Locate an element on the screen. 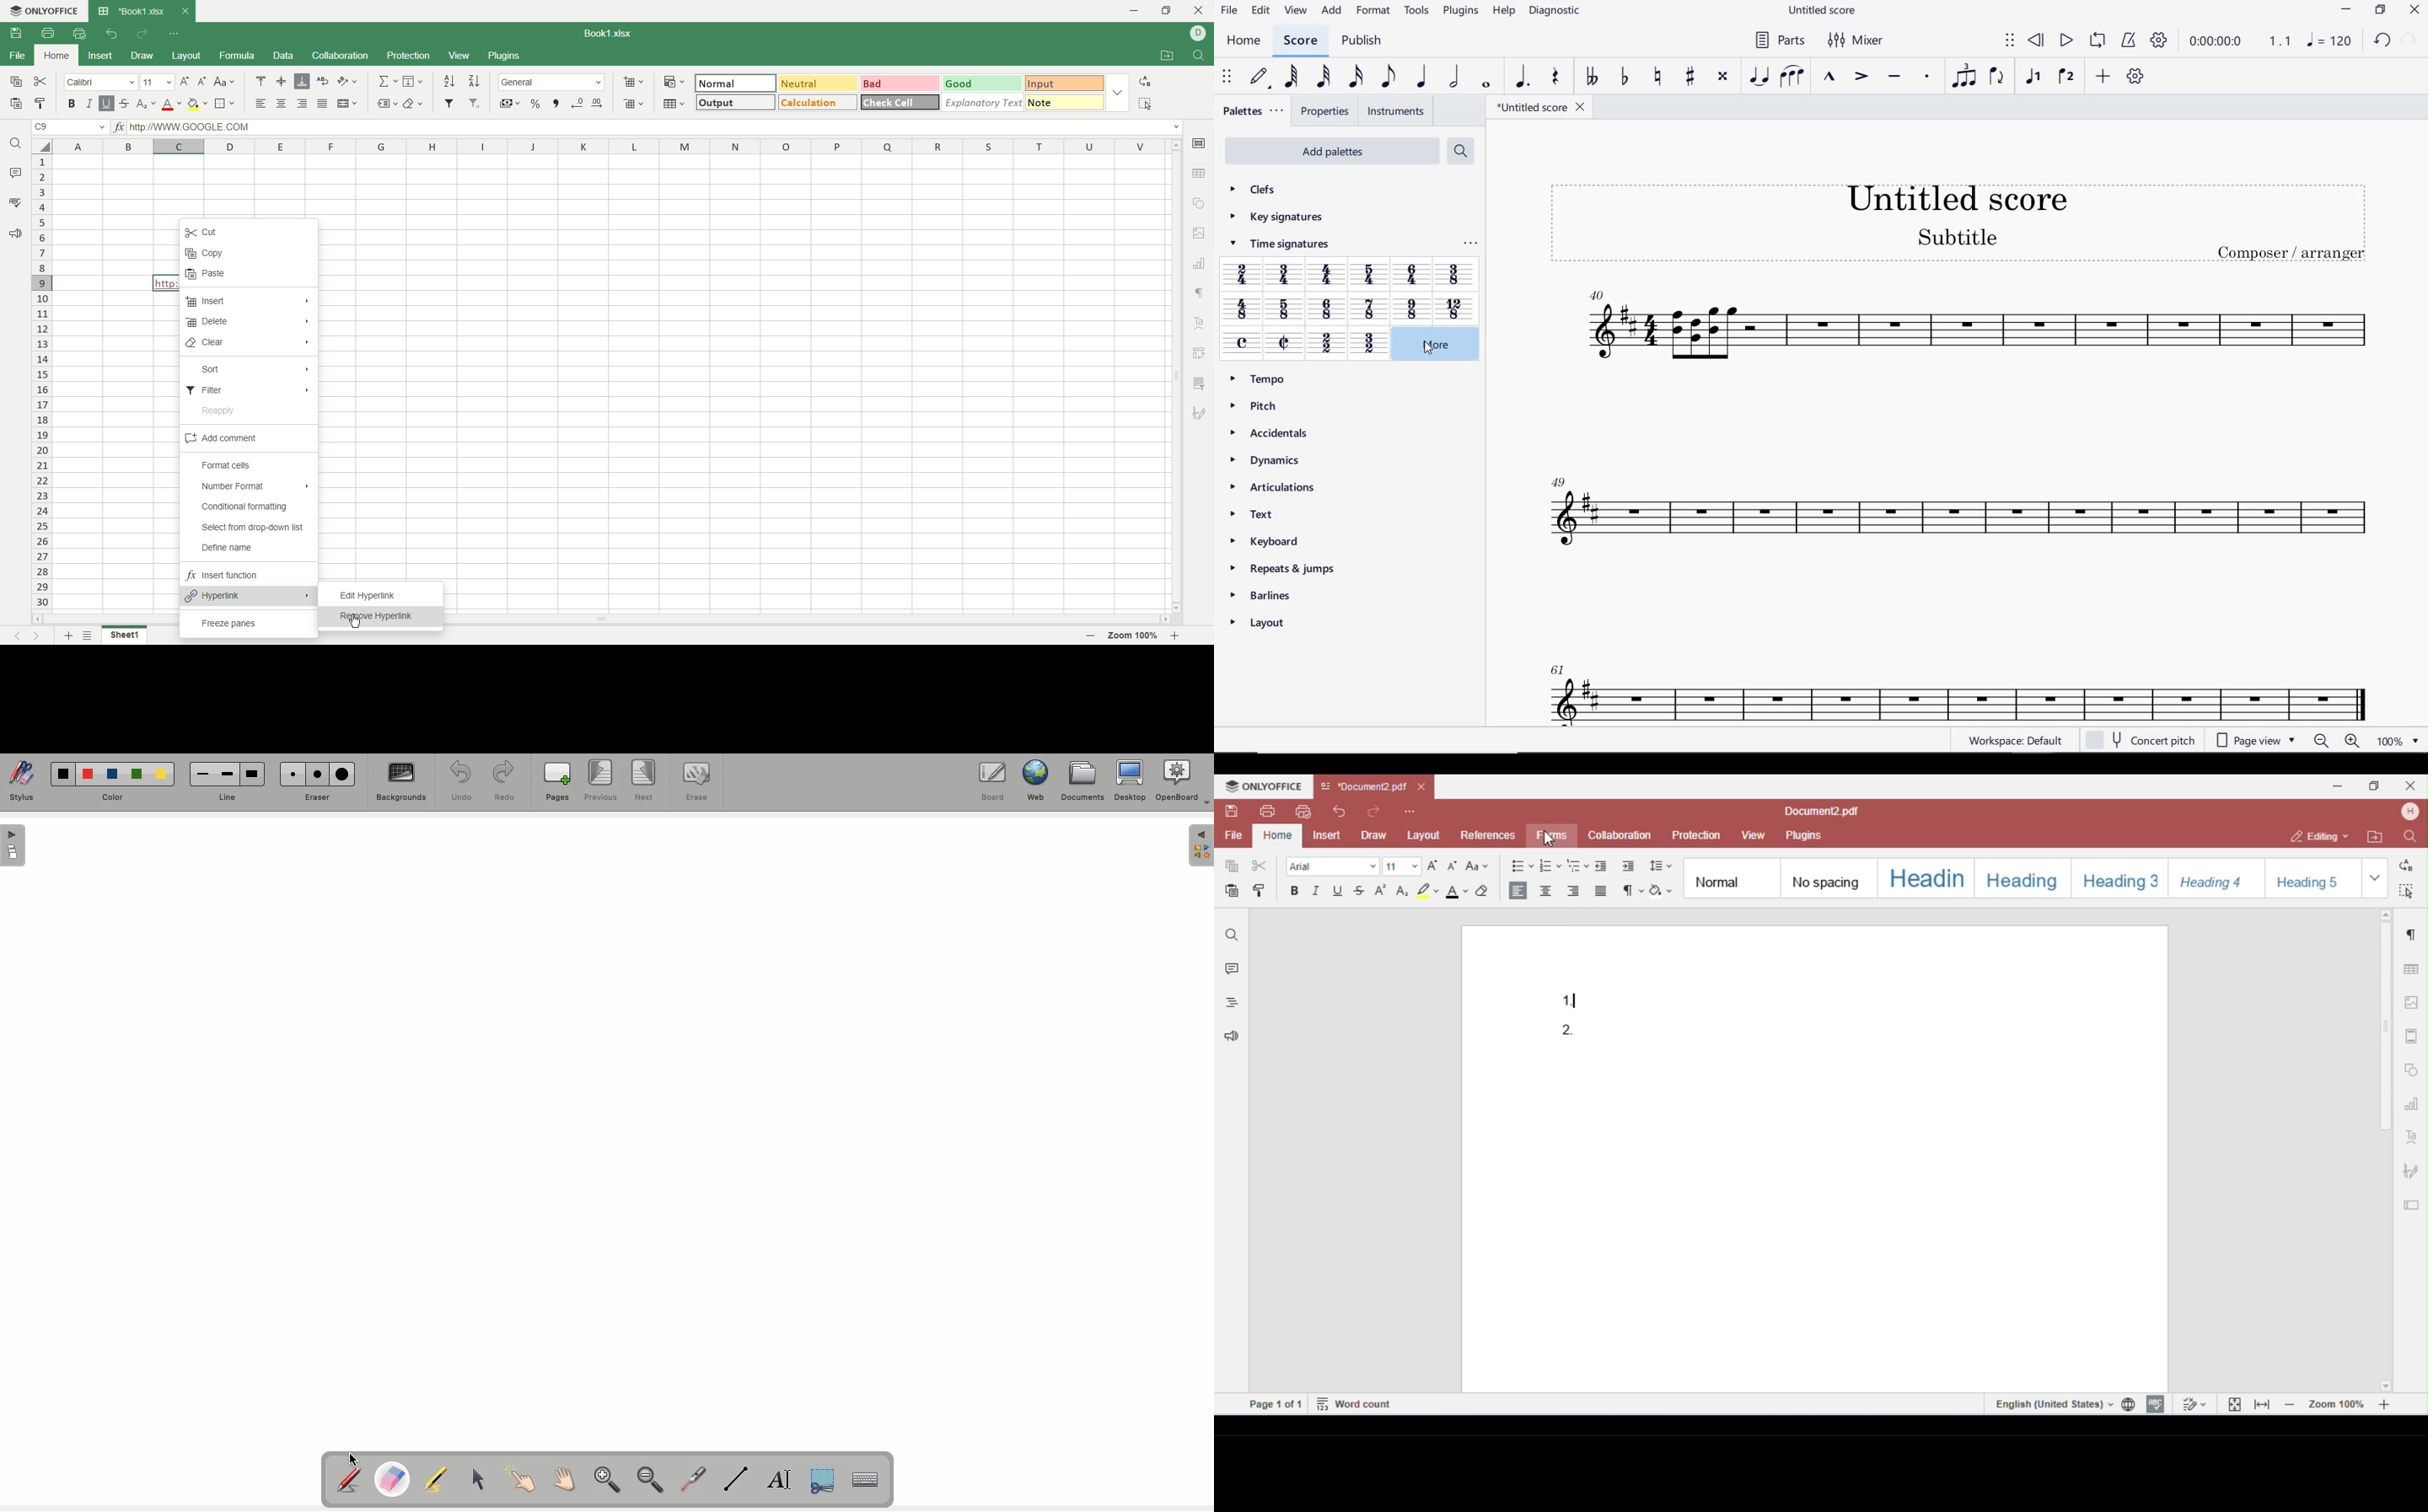  undo is located at coordinates (113, 34).